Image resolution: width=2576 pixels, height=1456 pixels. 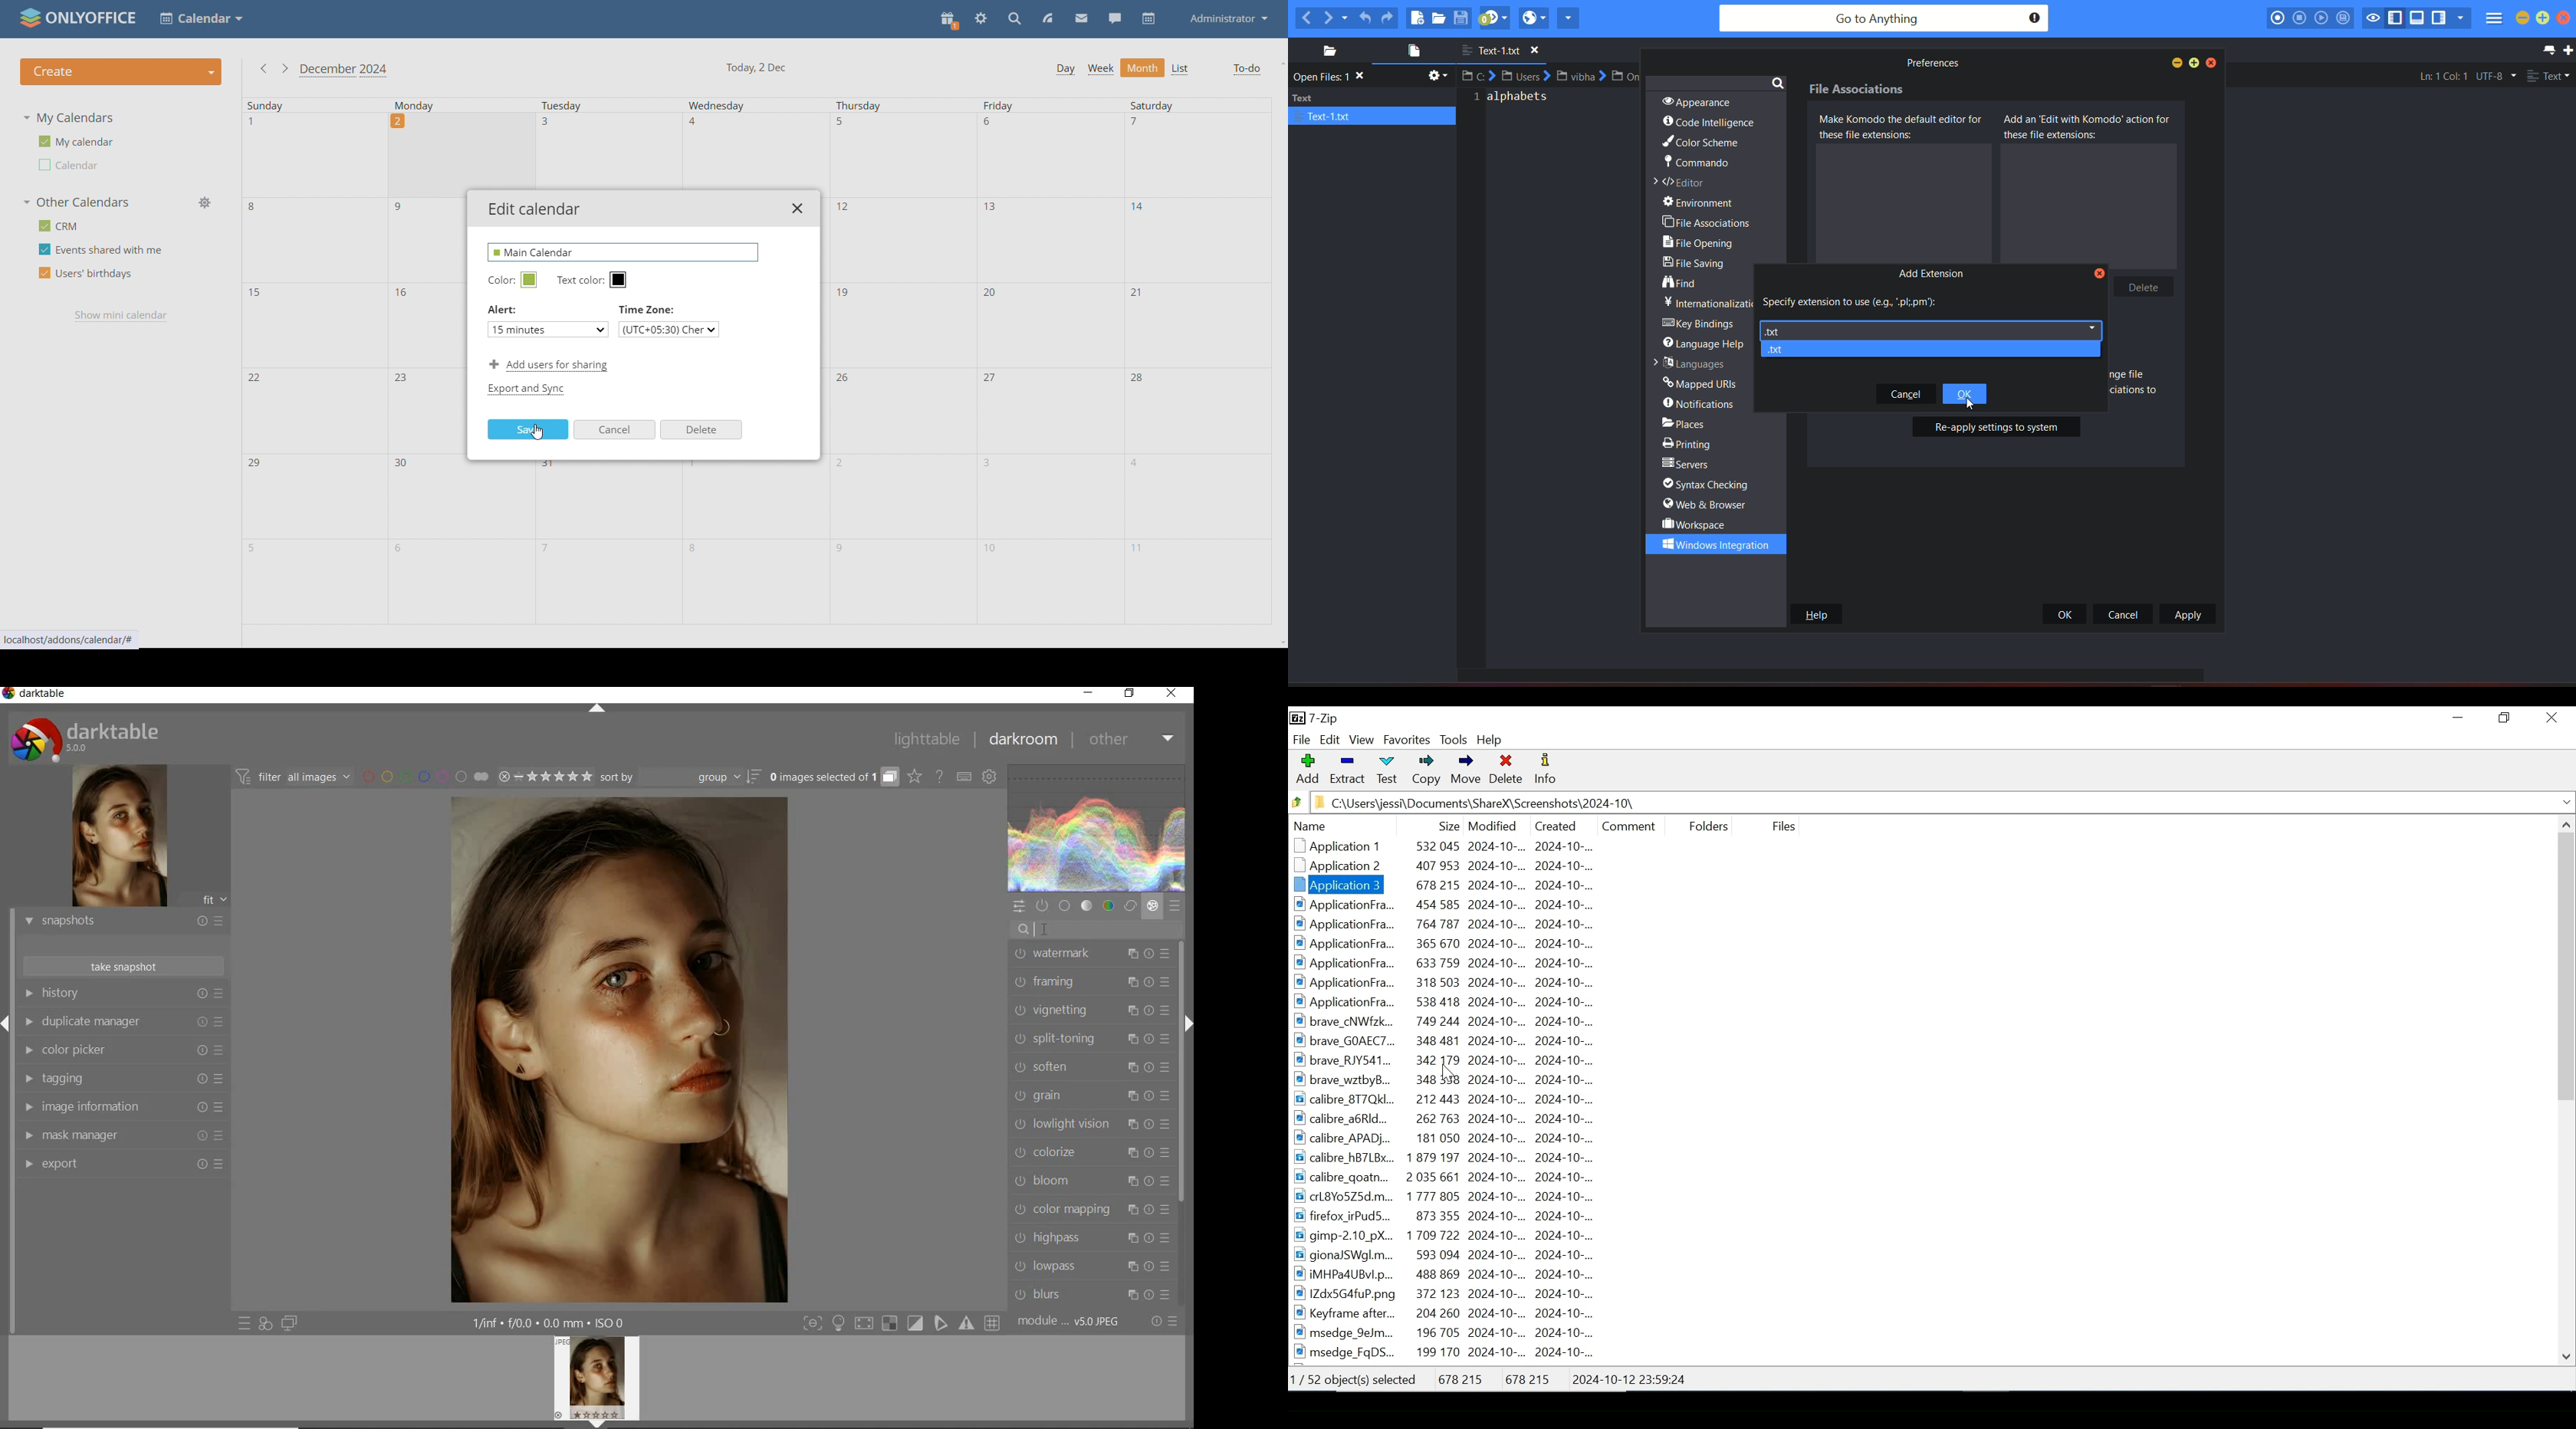 I want to click on range rating of selected images, so click(x=546, y=776).